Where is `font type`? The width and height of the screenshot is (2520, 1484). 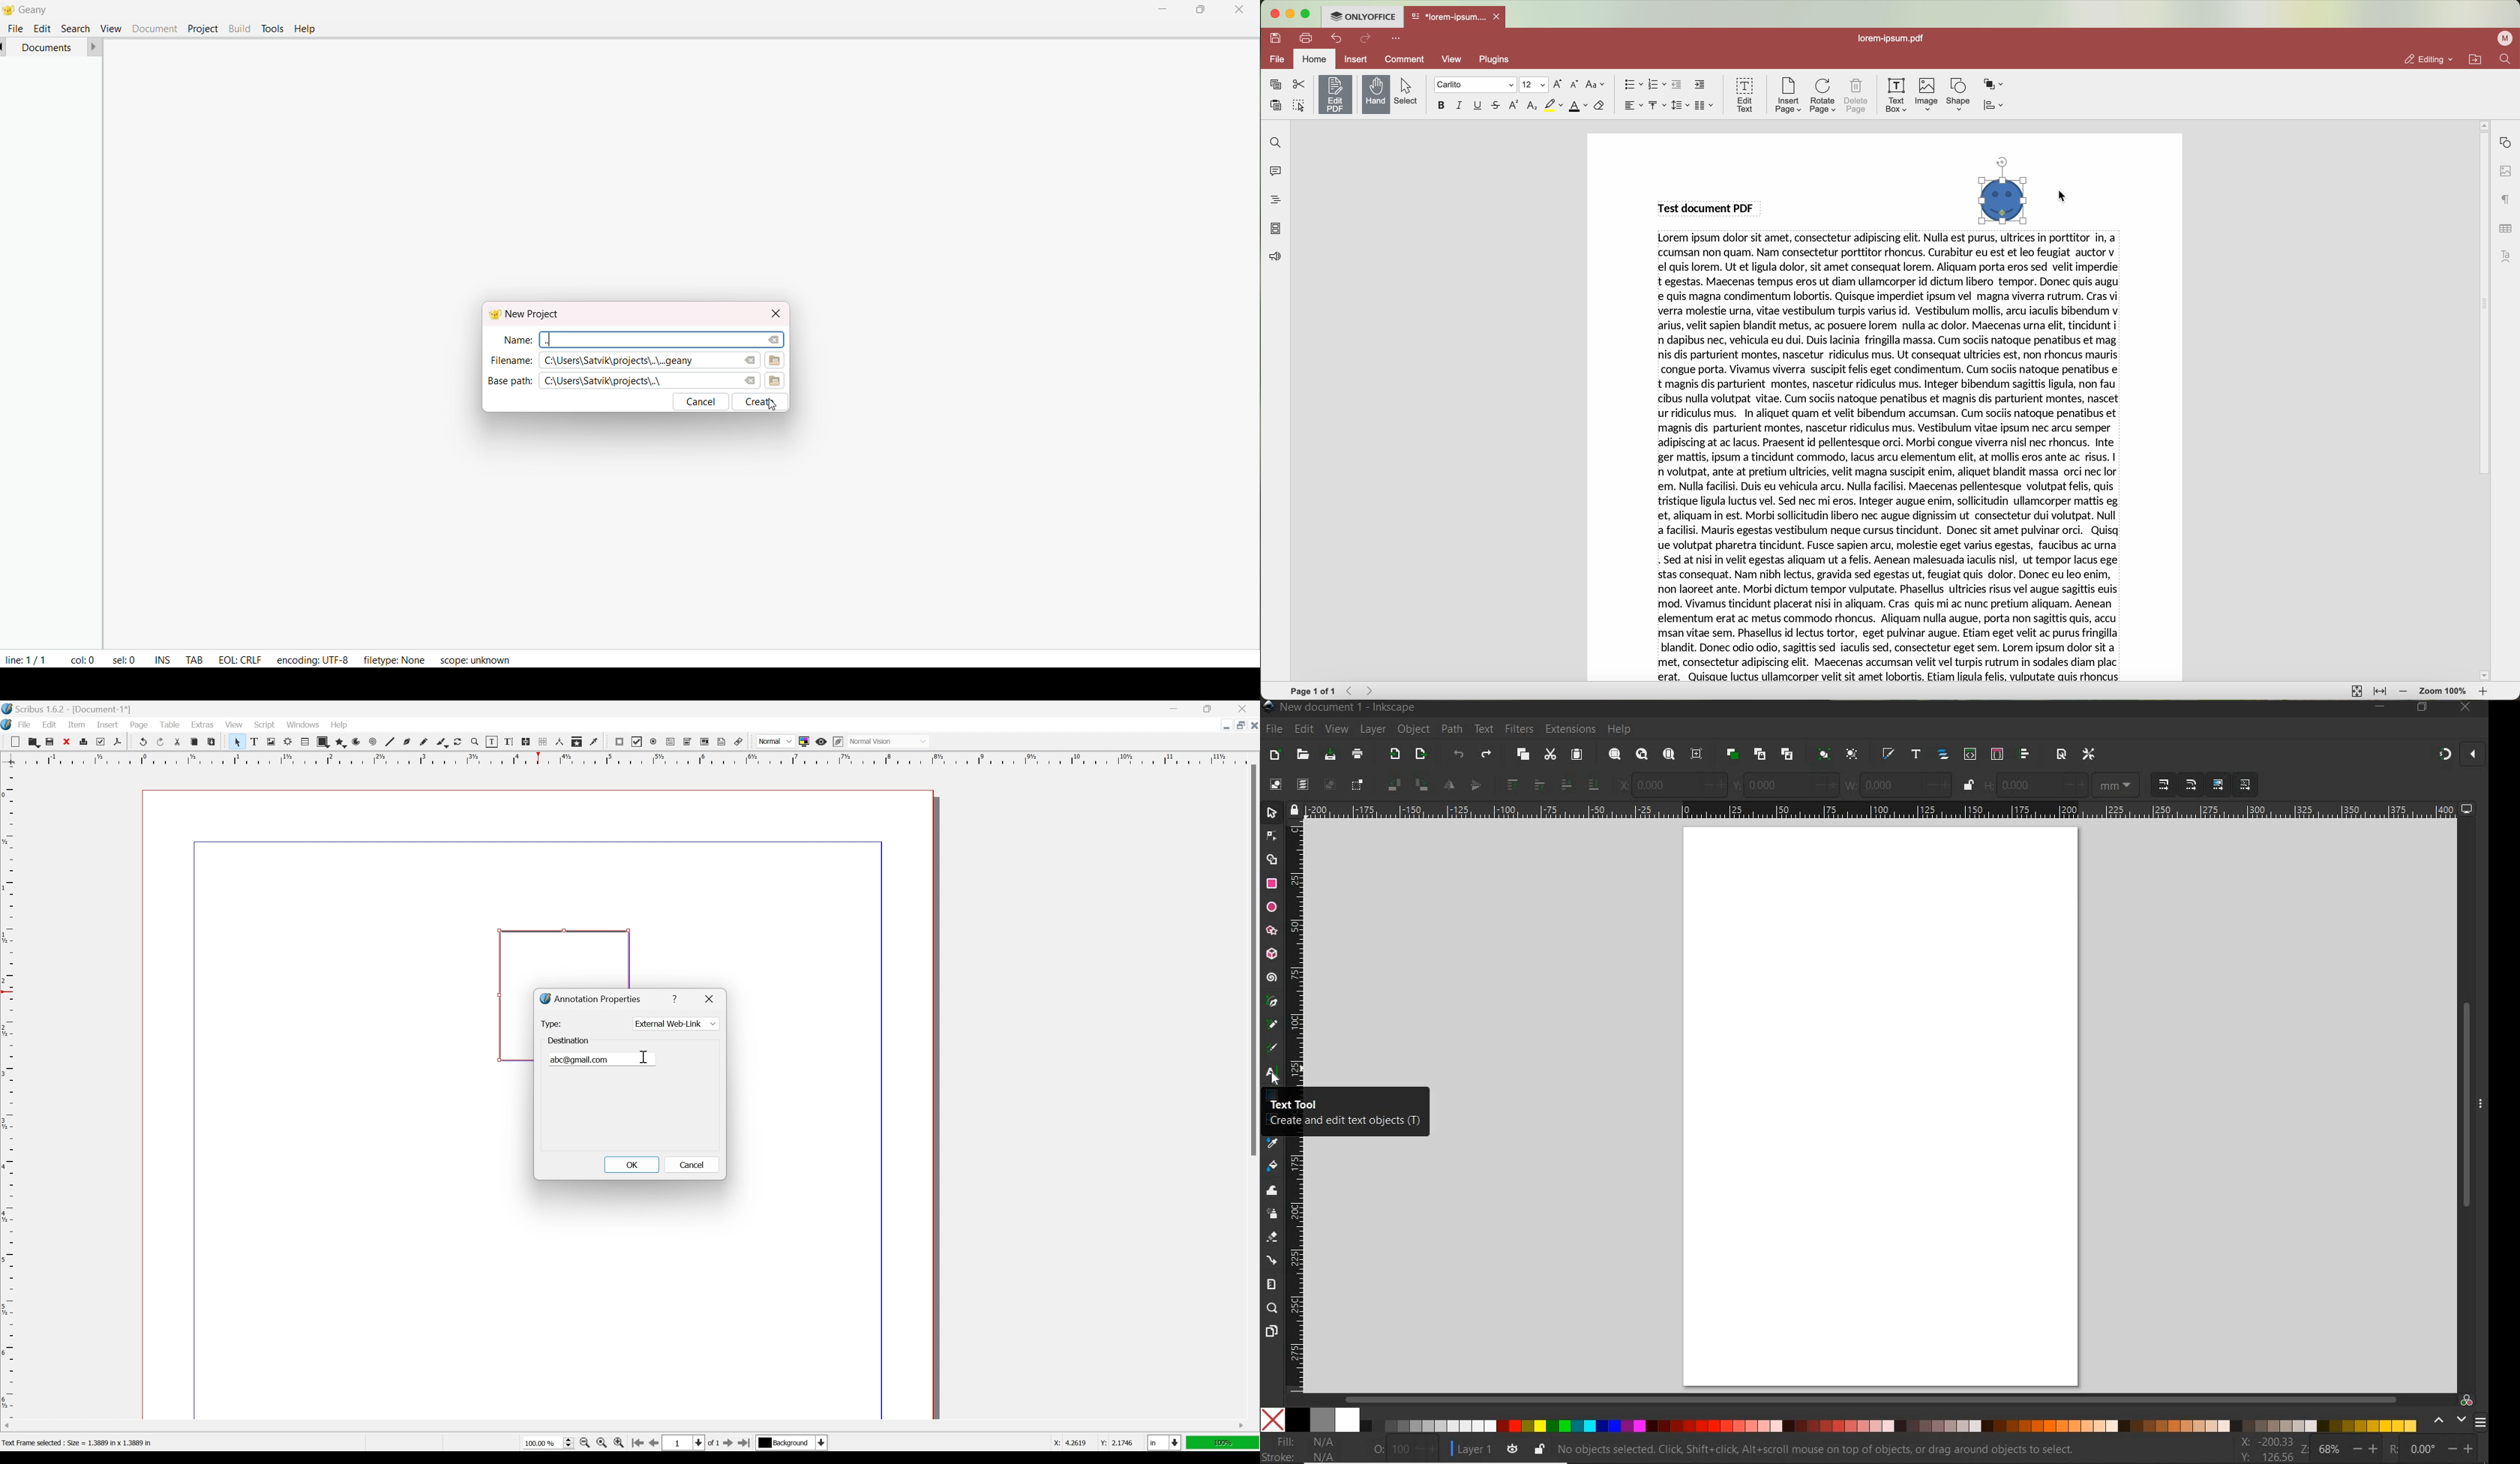 font type is located at coordinates (1475, 85).